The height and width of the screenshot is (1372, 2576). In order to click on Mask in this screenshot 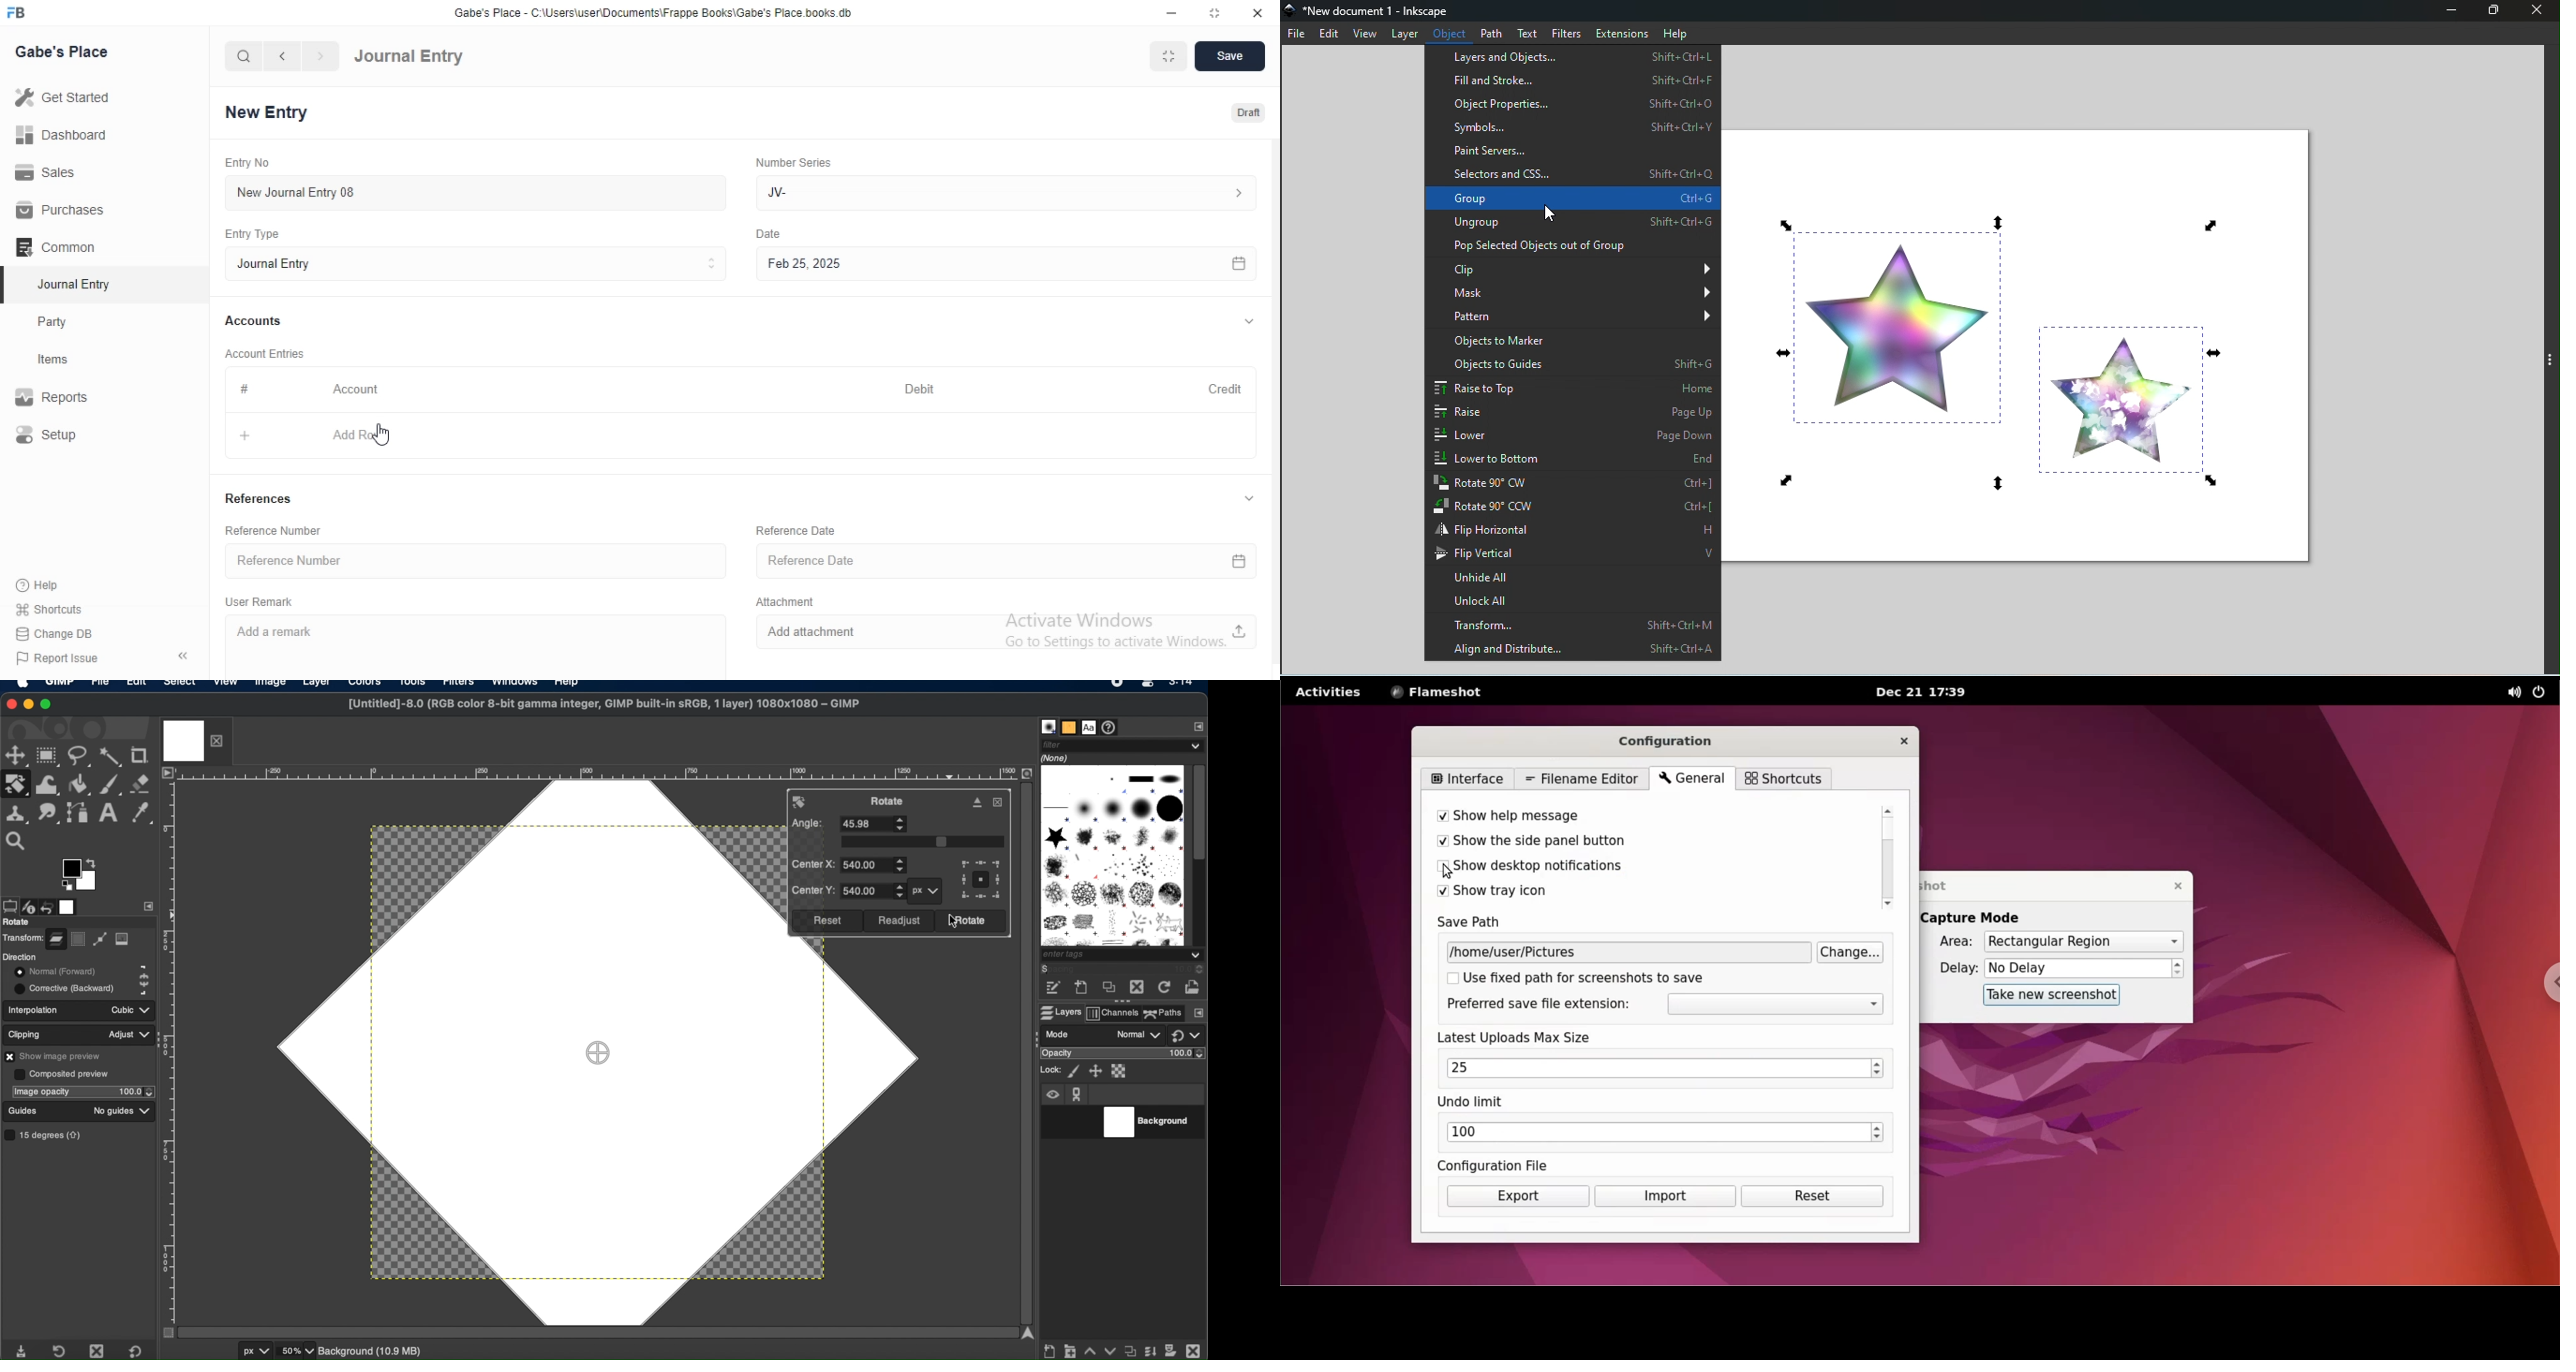, I will do `click(1575, 293)`.